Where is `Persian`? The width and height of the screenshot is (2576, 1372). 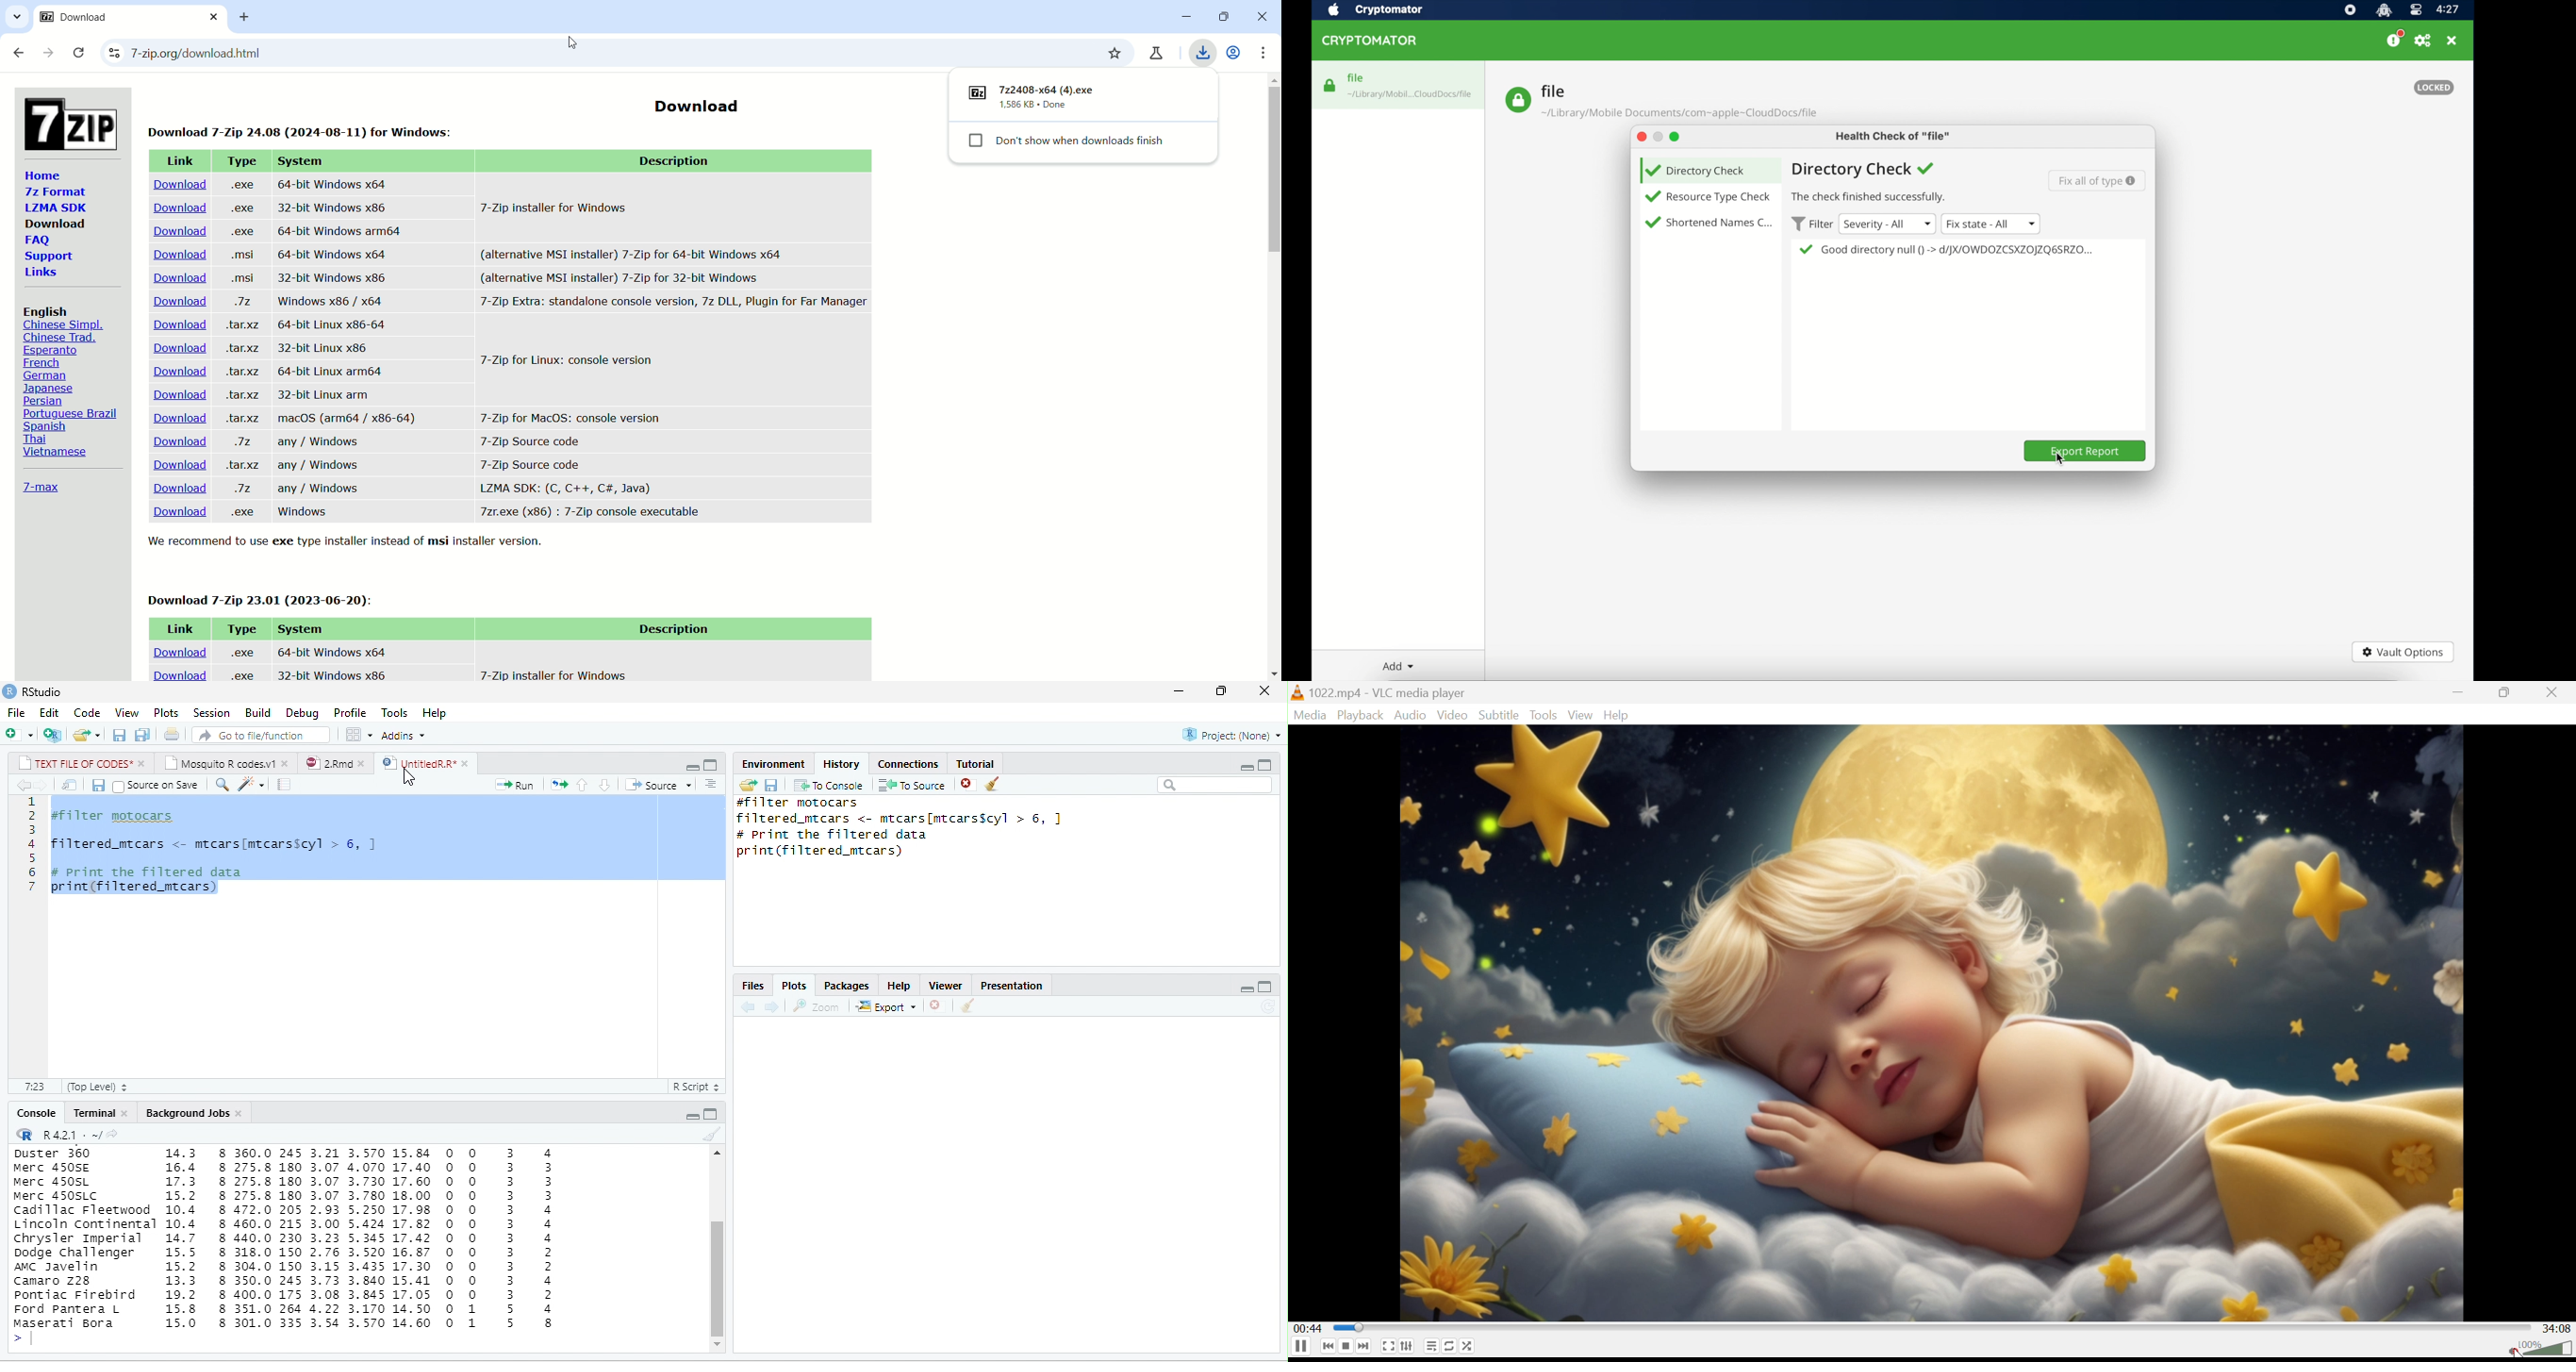 Persian is located at coordinates (47, 401).